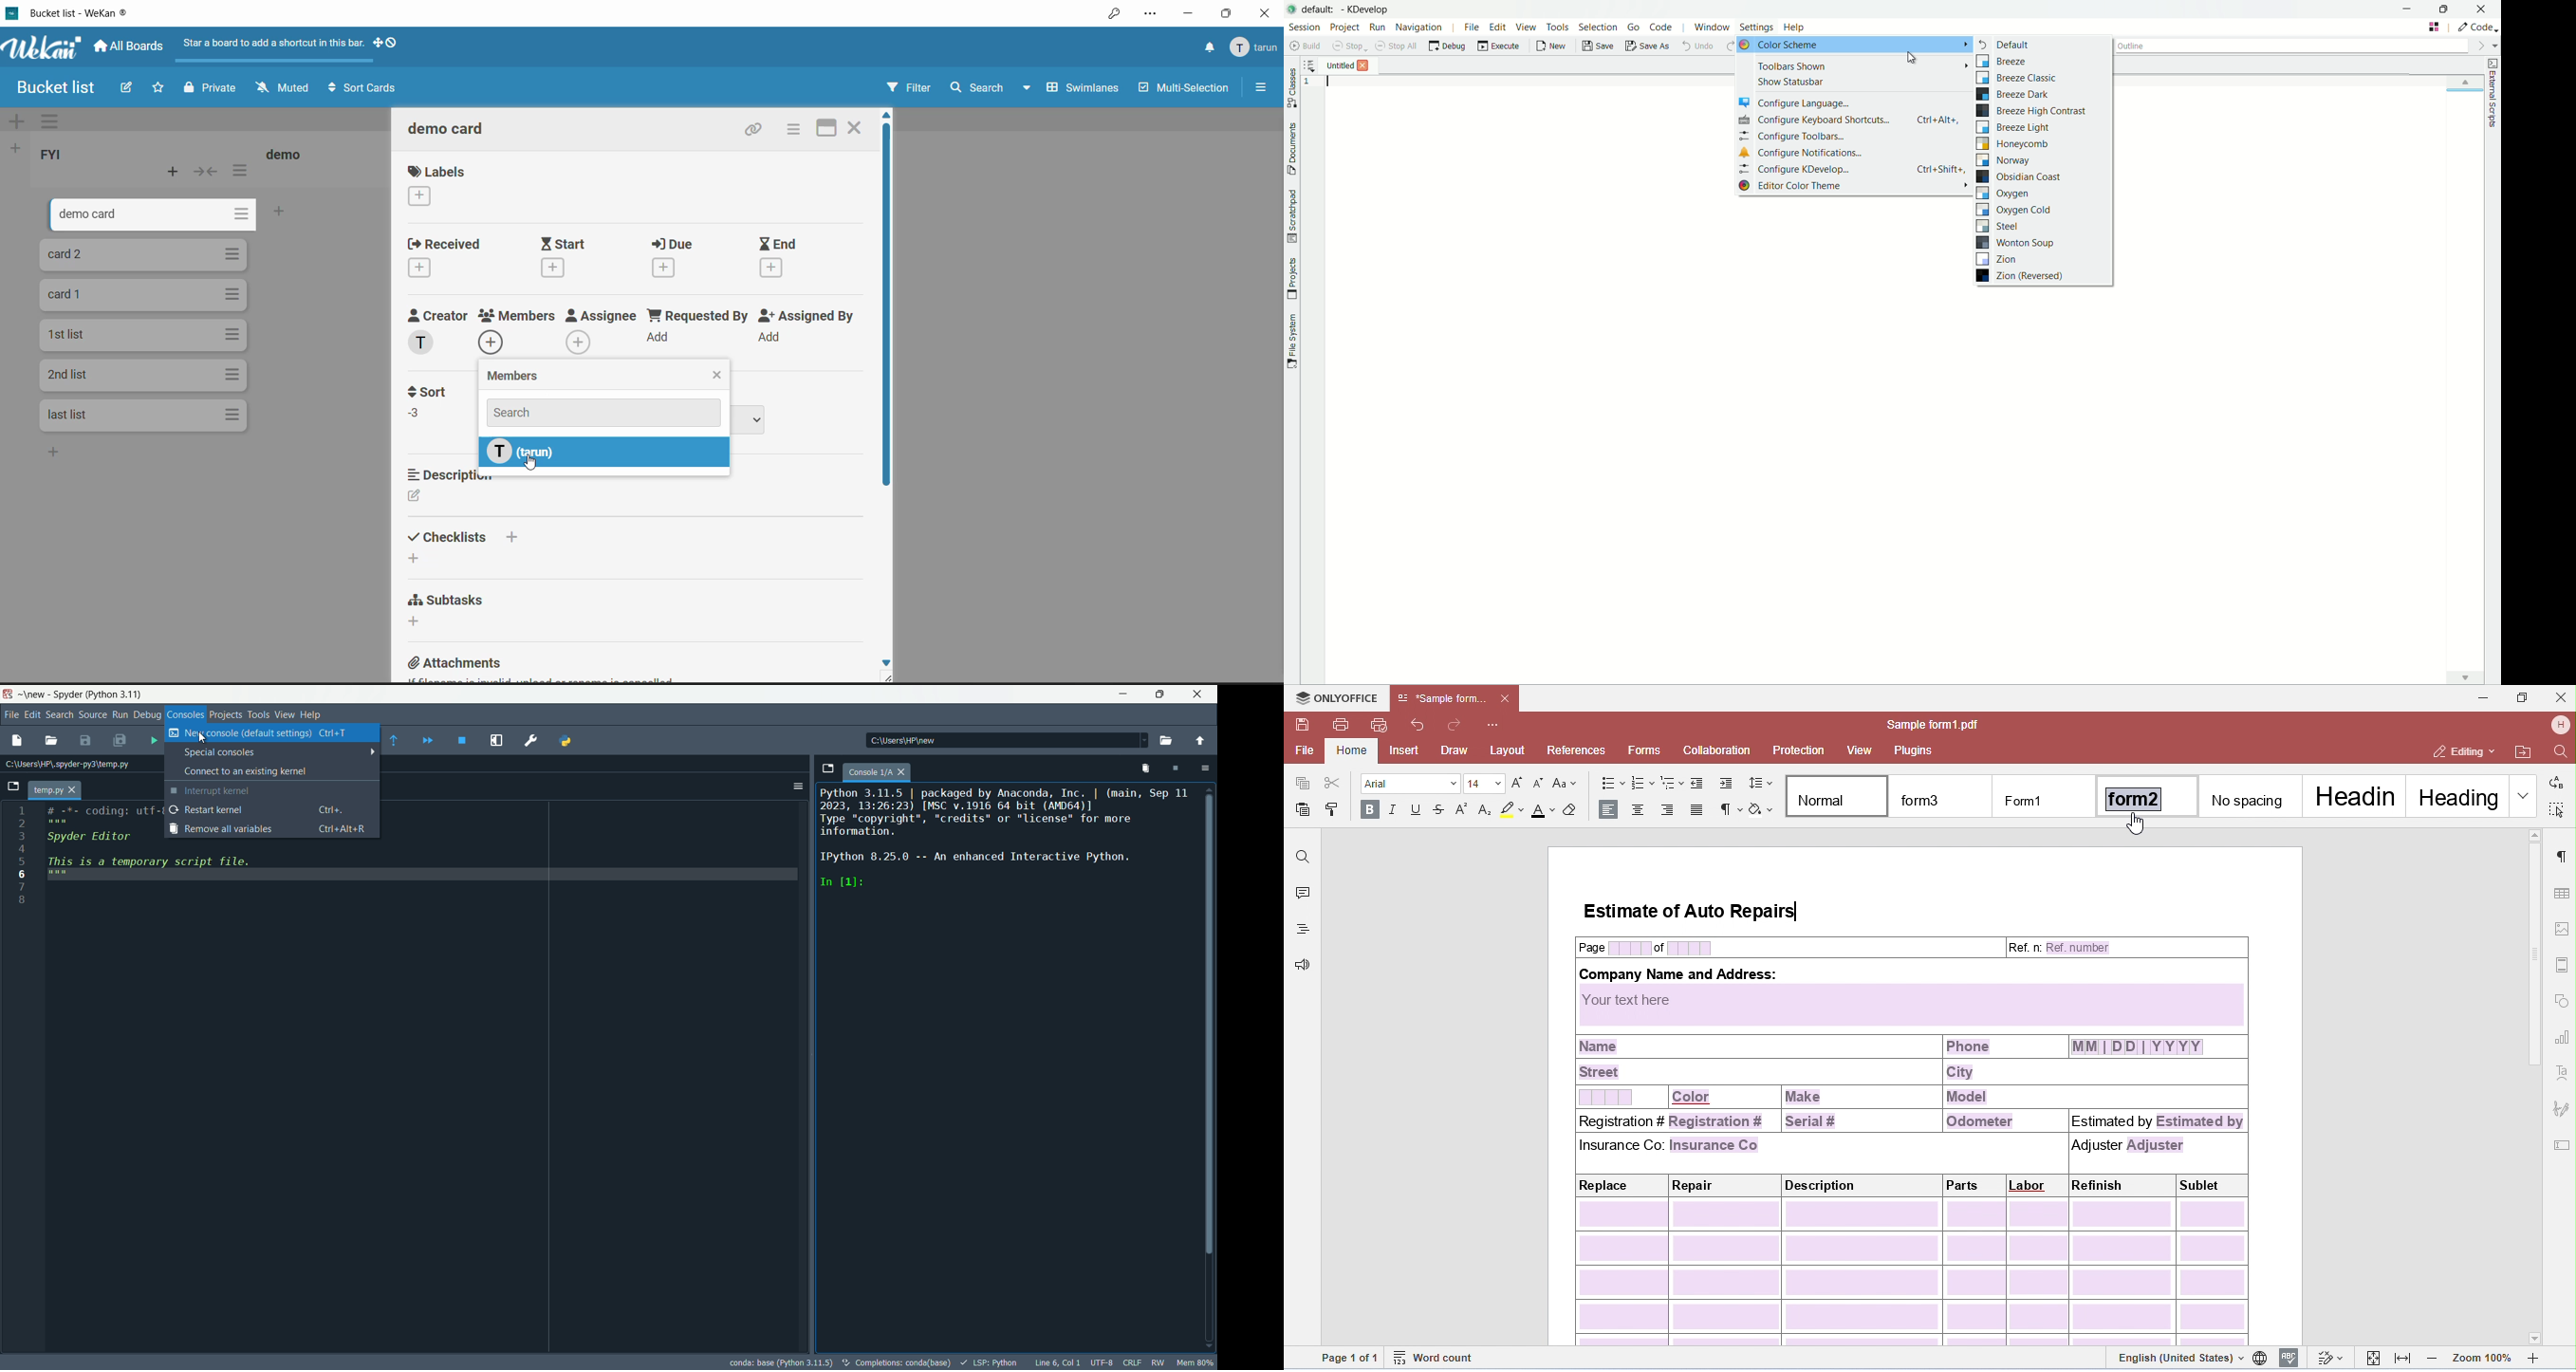 This screenshot has height=1372, width=2576. What do you see at coordinates (449, 129) in the screenshot?
I see `card title` at bounding box center [449, 129].